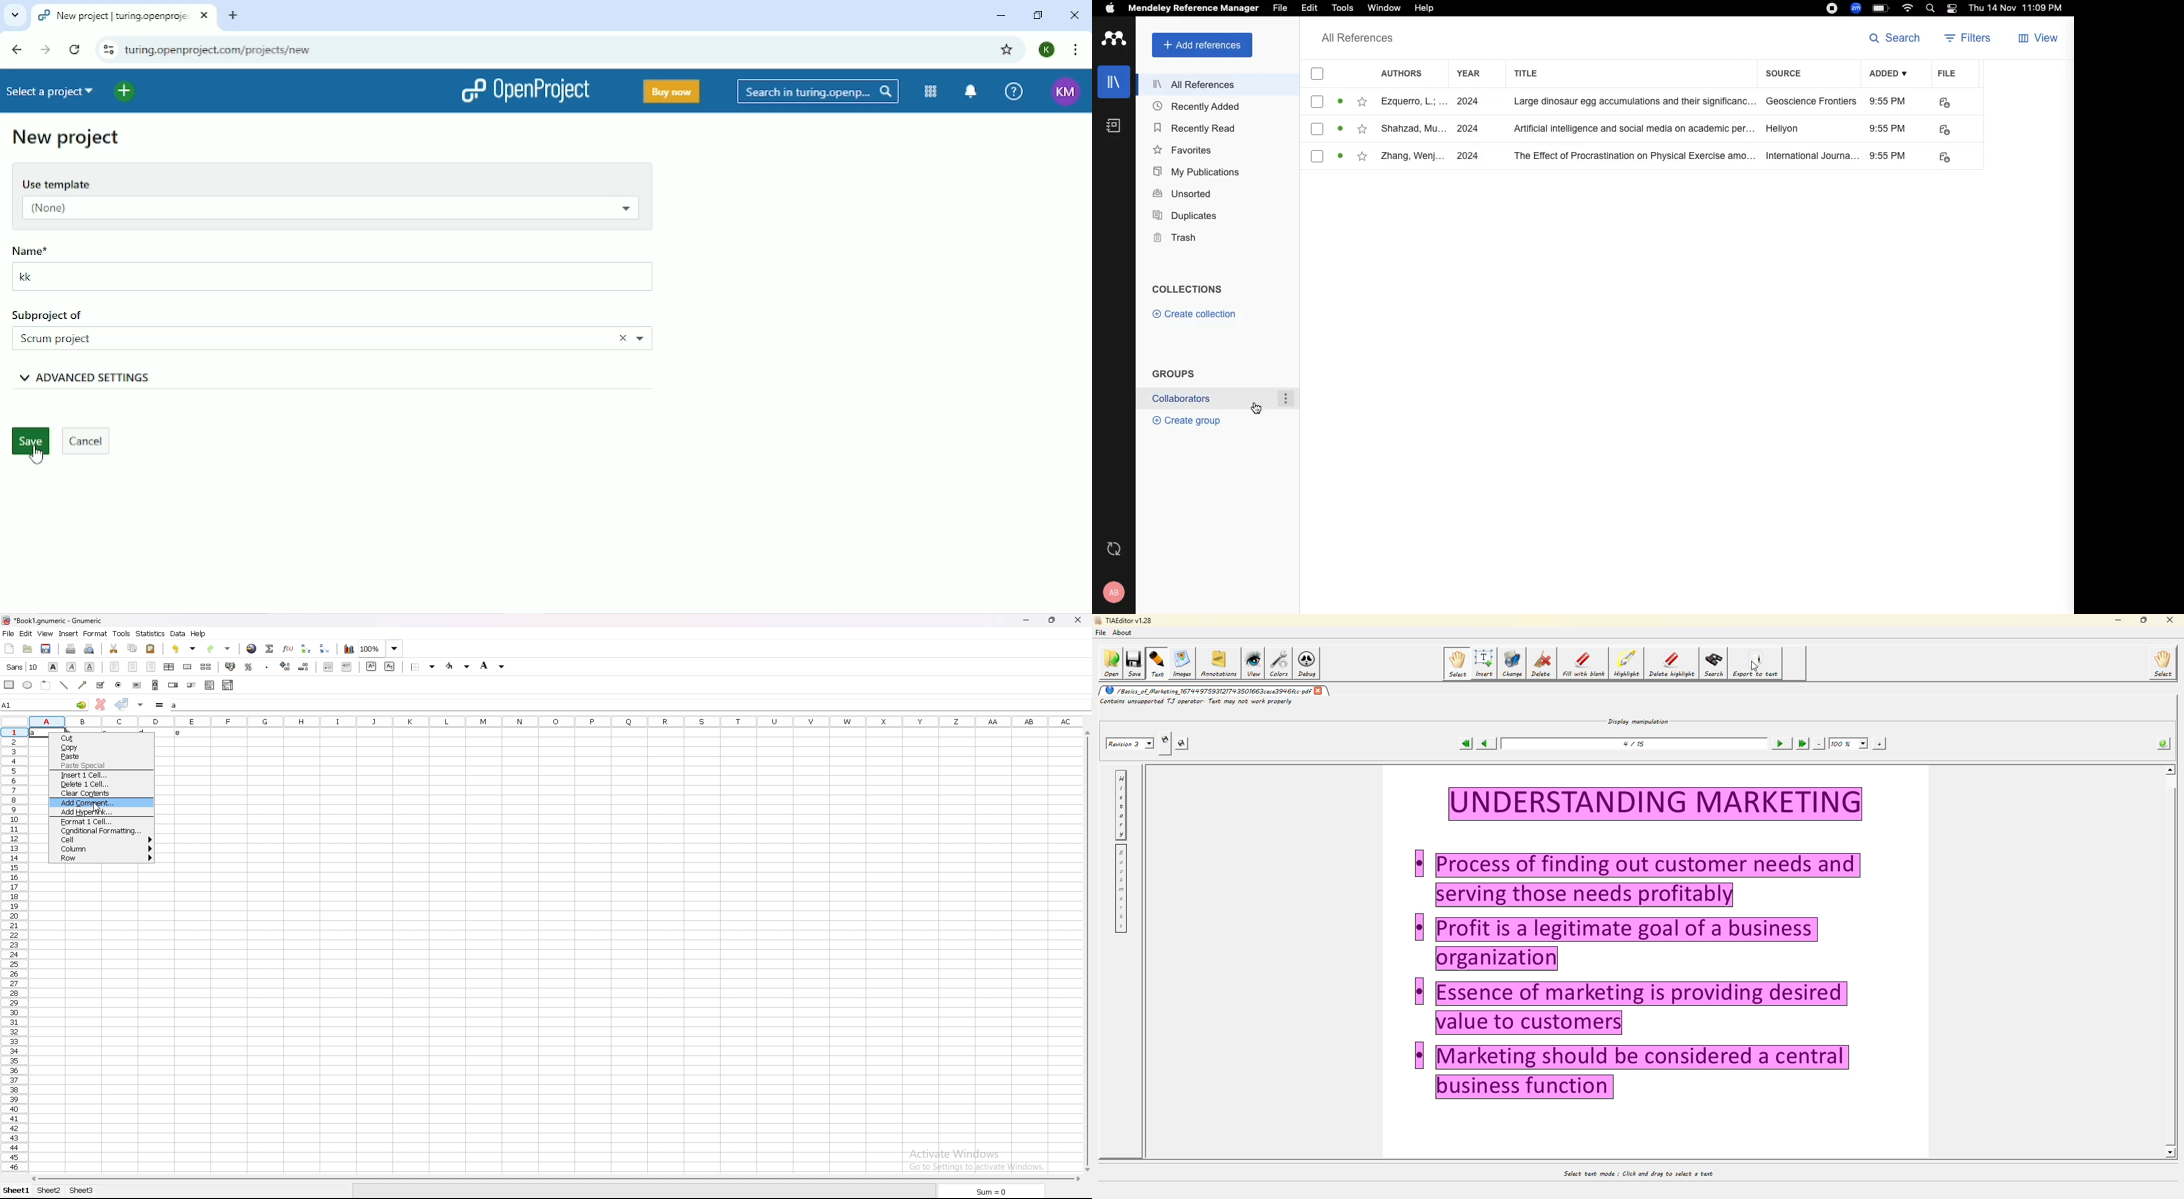  I want to click on authors, so click(1400, 73).